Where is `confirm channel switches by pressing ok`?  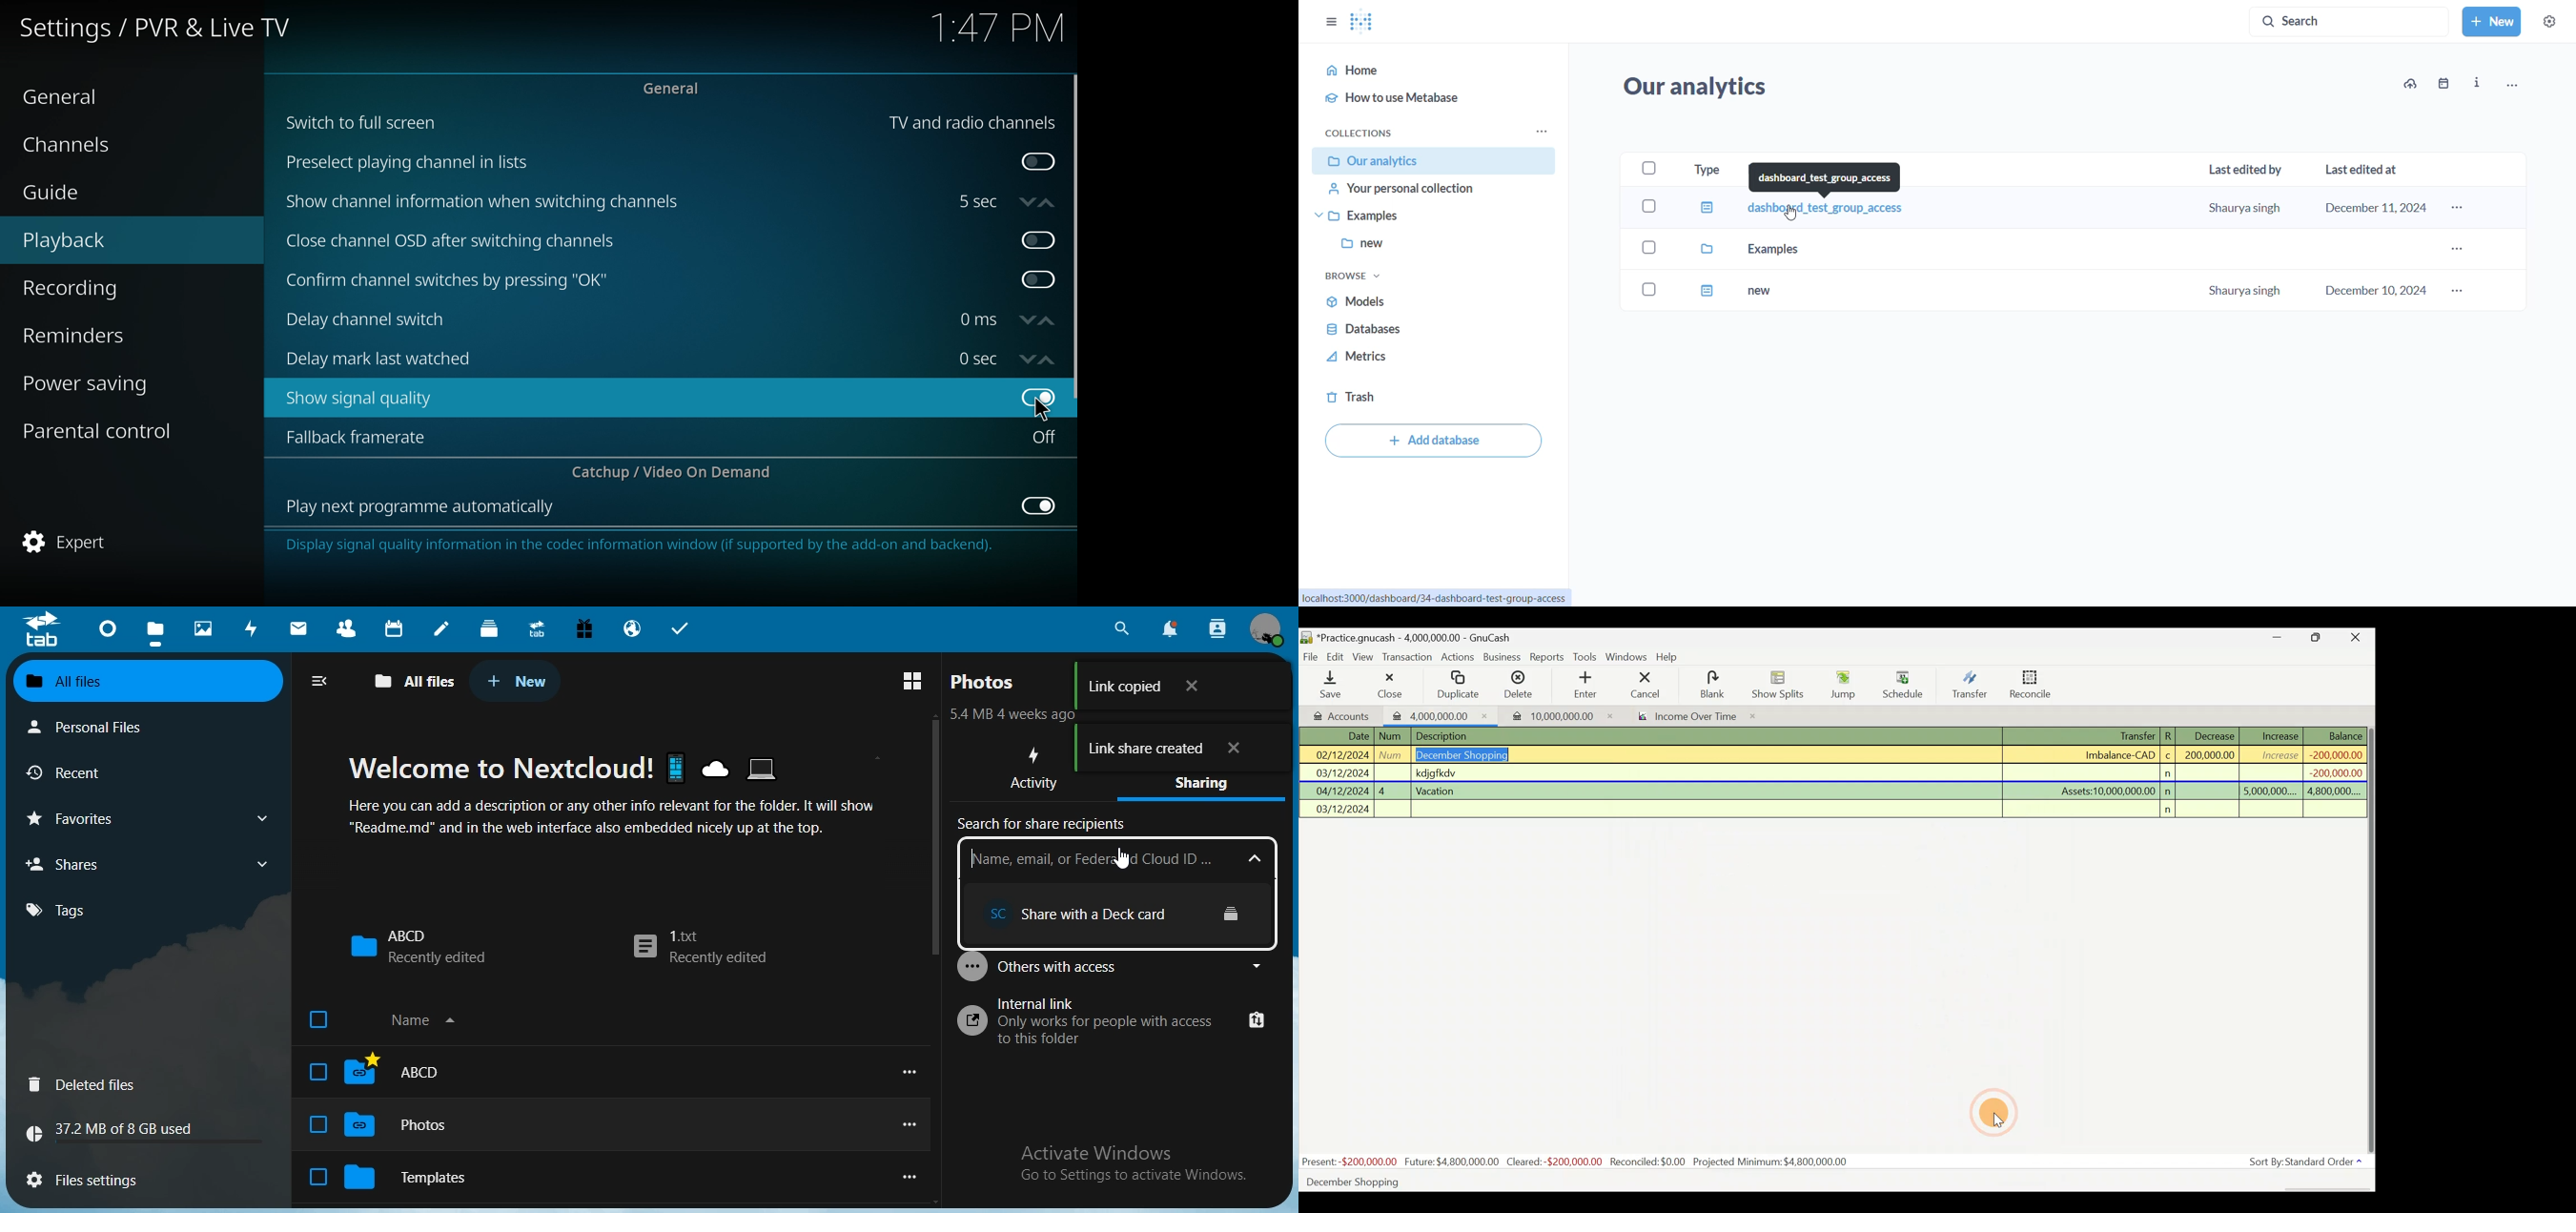
confirm channel switches by pressing ok is located at coordinates (446, 281).